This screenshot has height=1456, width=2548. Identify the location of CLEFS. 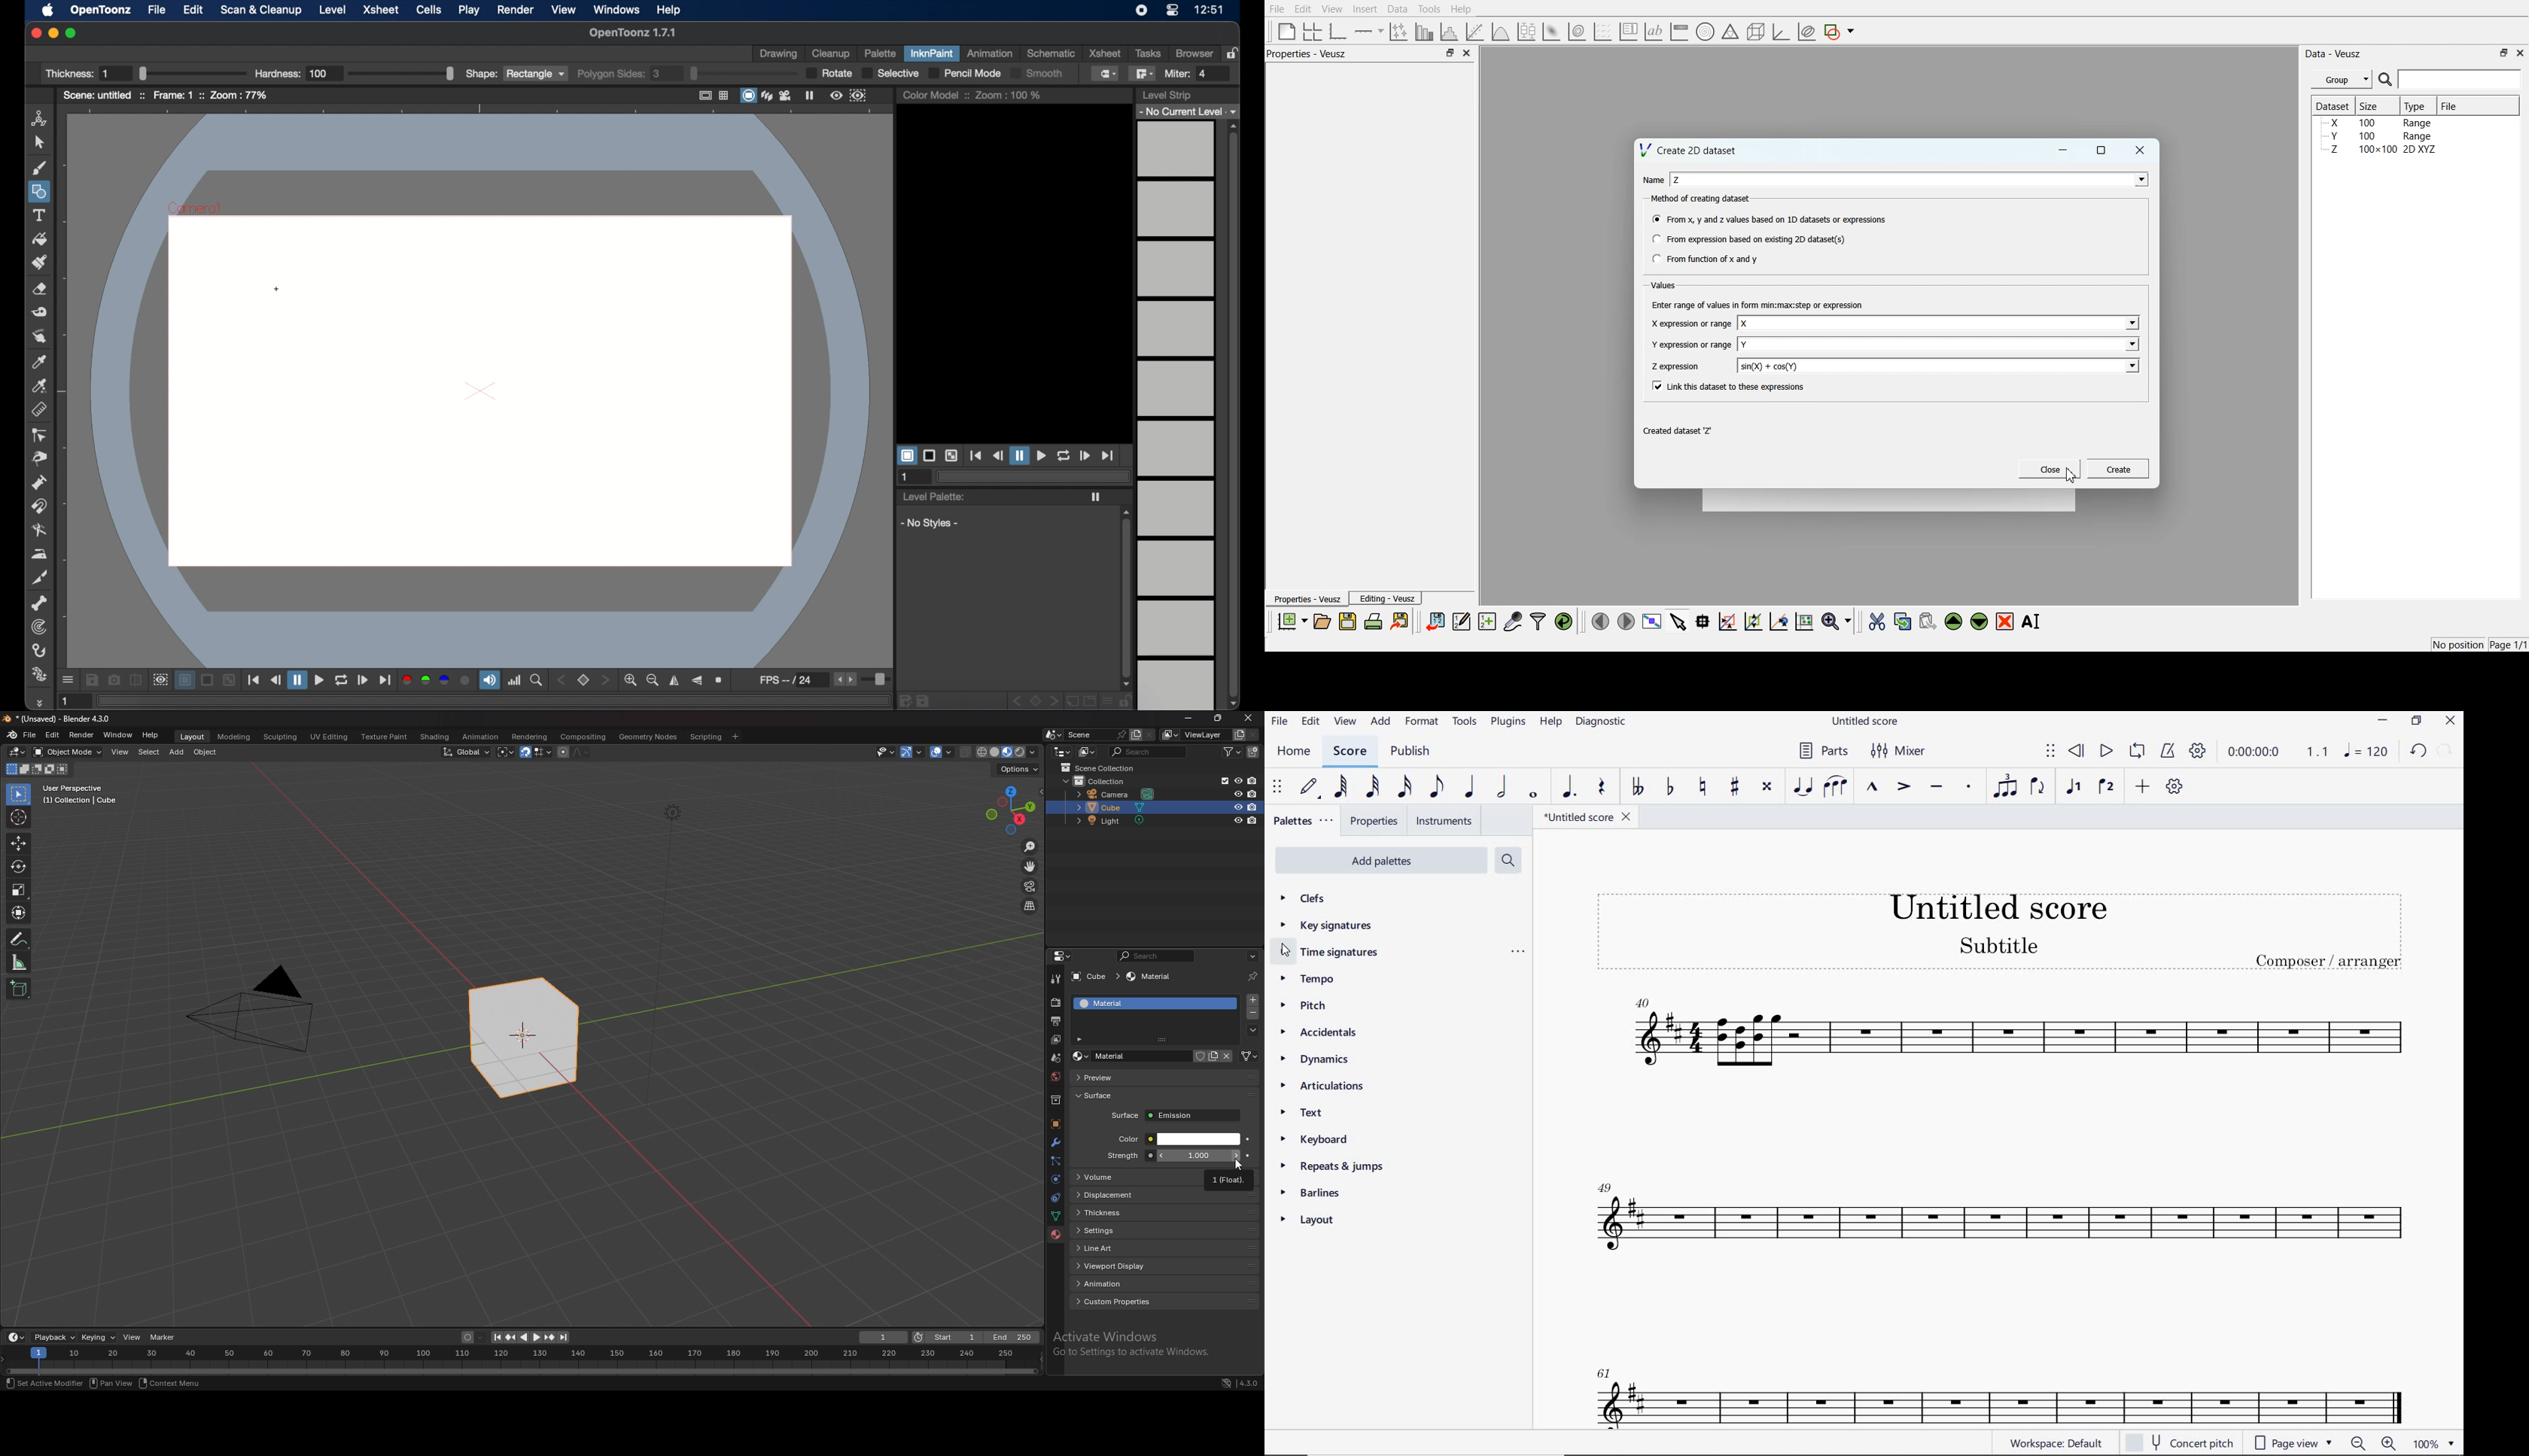
(1304, 900).